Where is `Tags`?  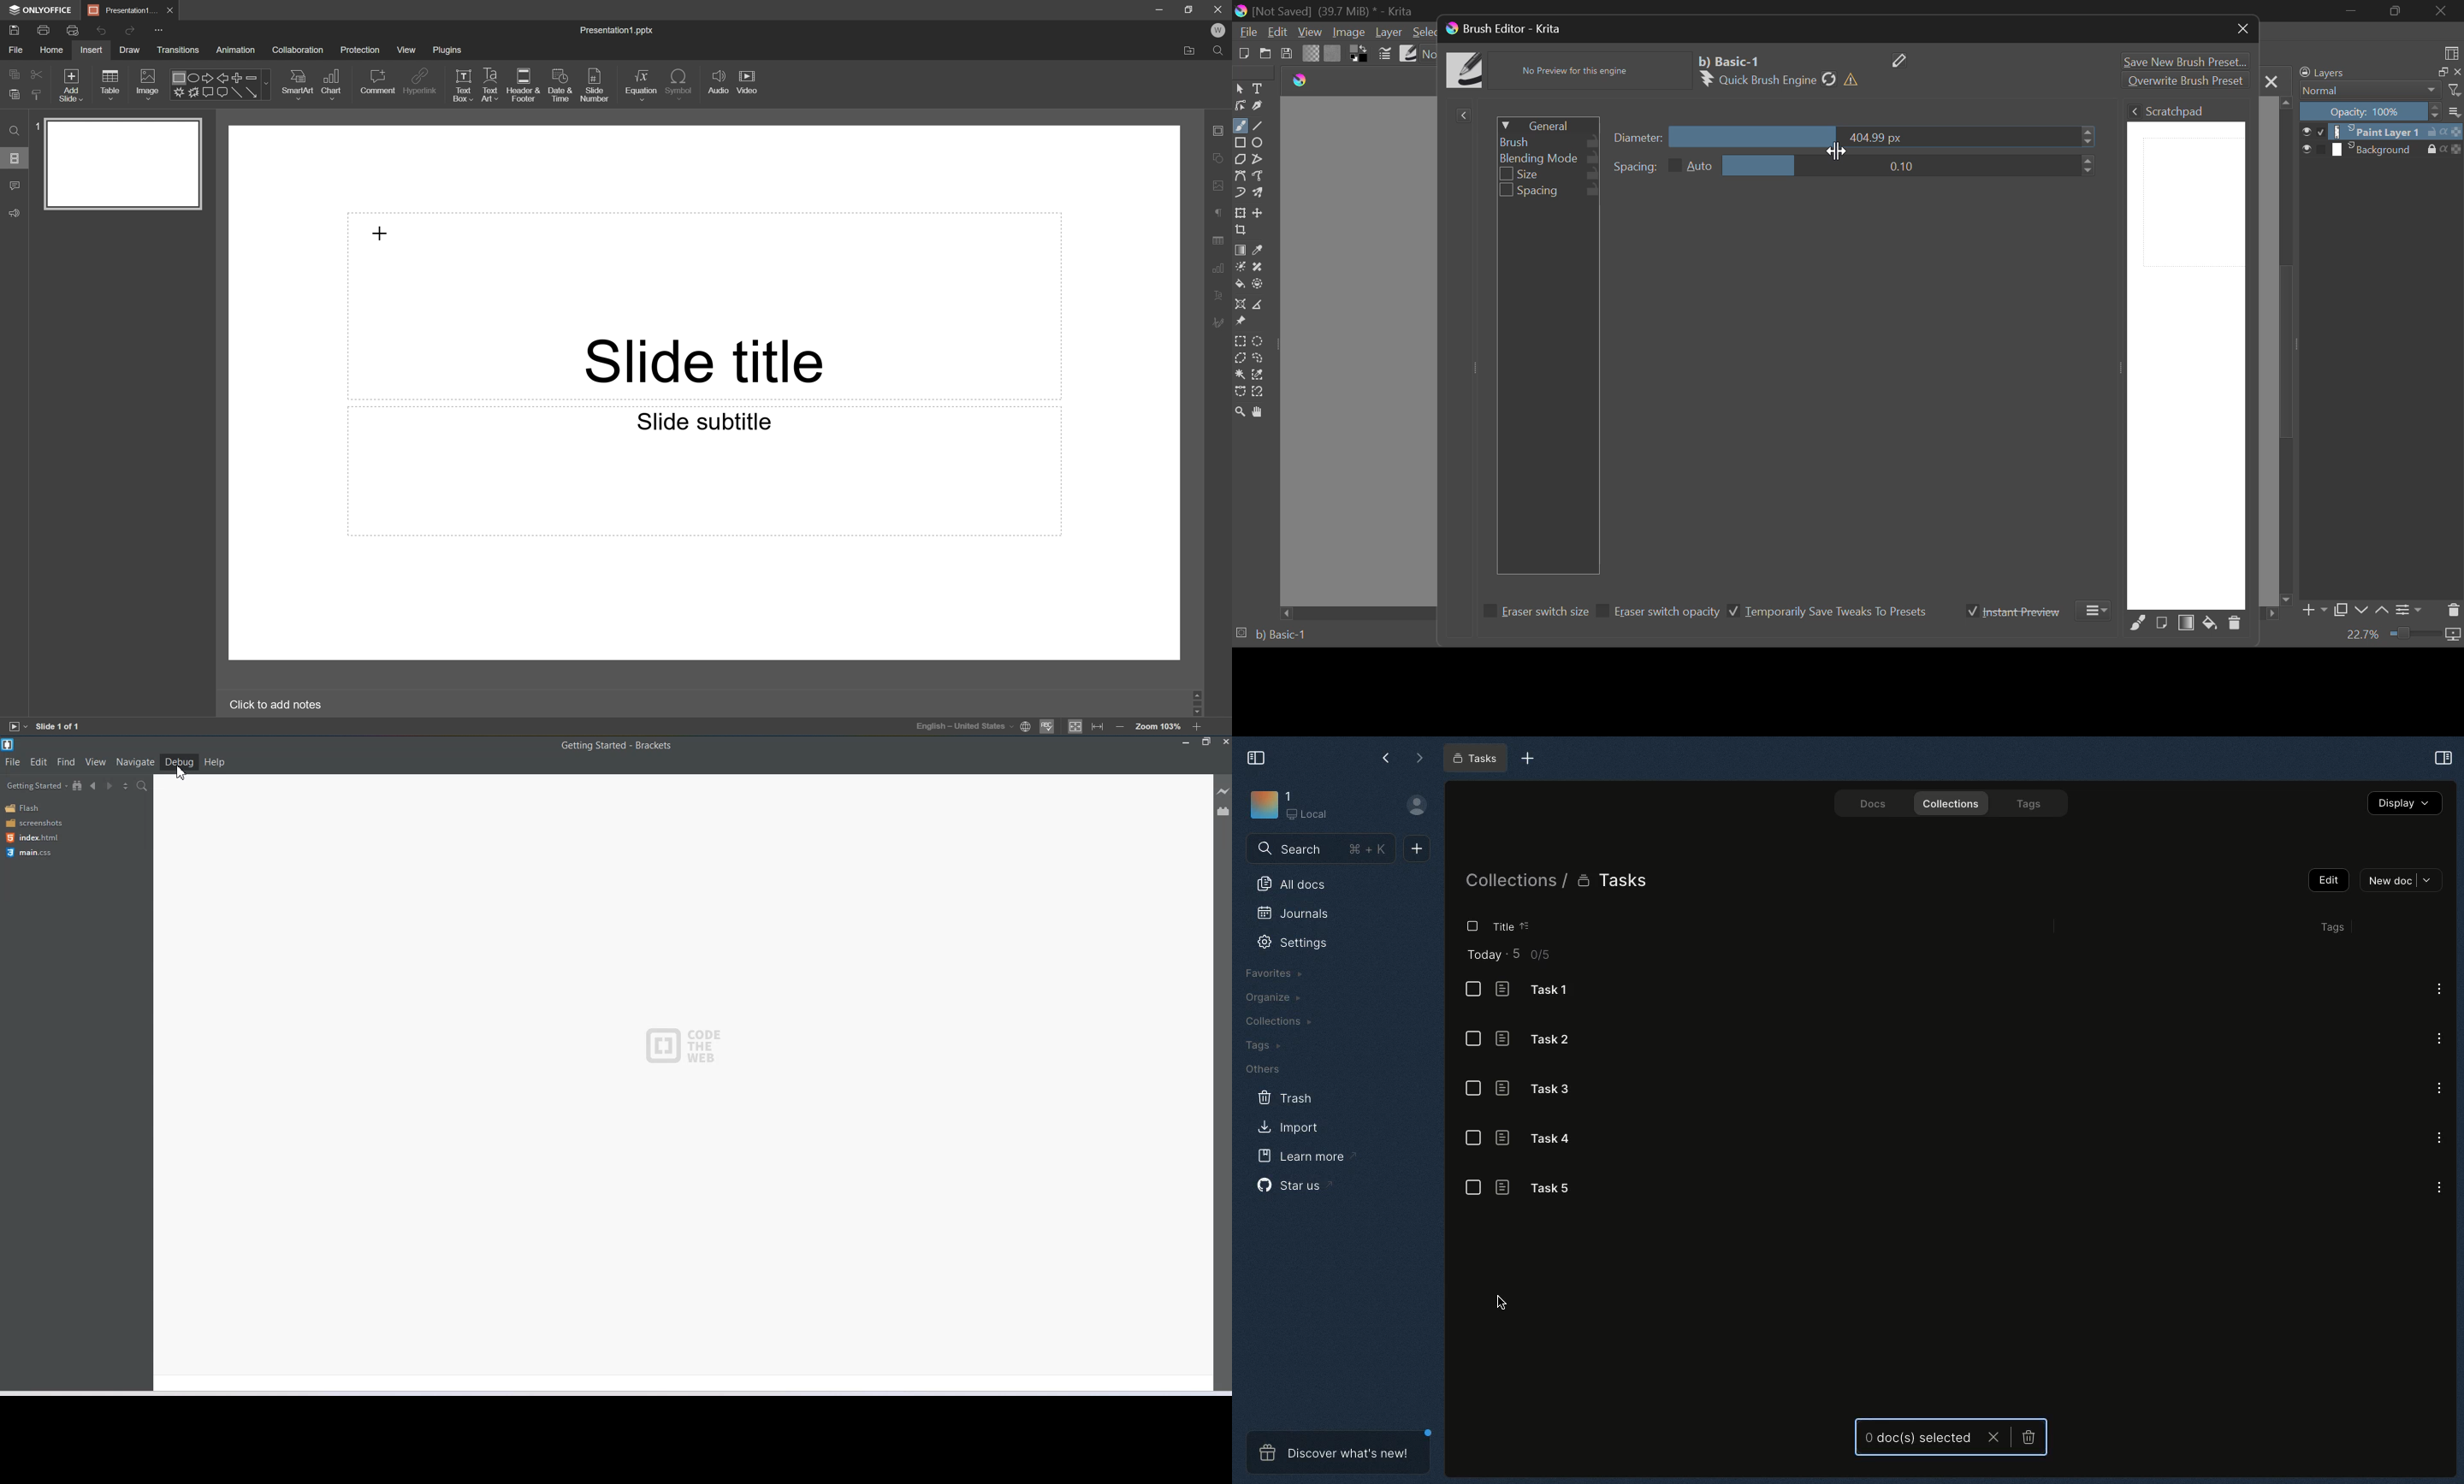
Tags is located at coordinates (1259, 1044).